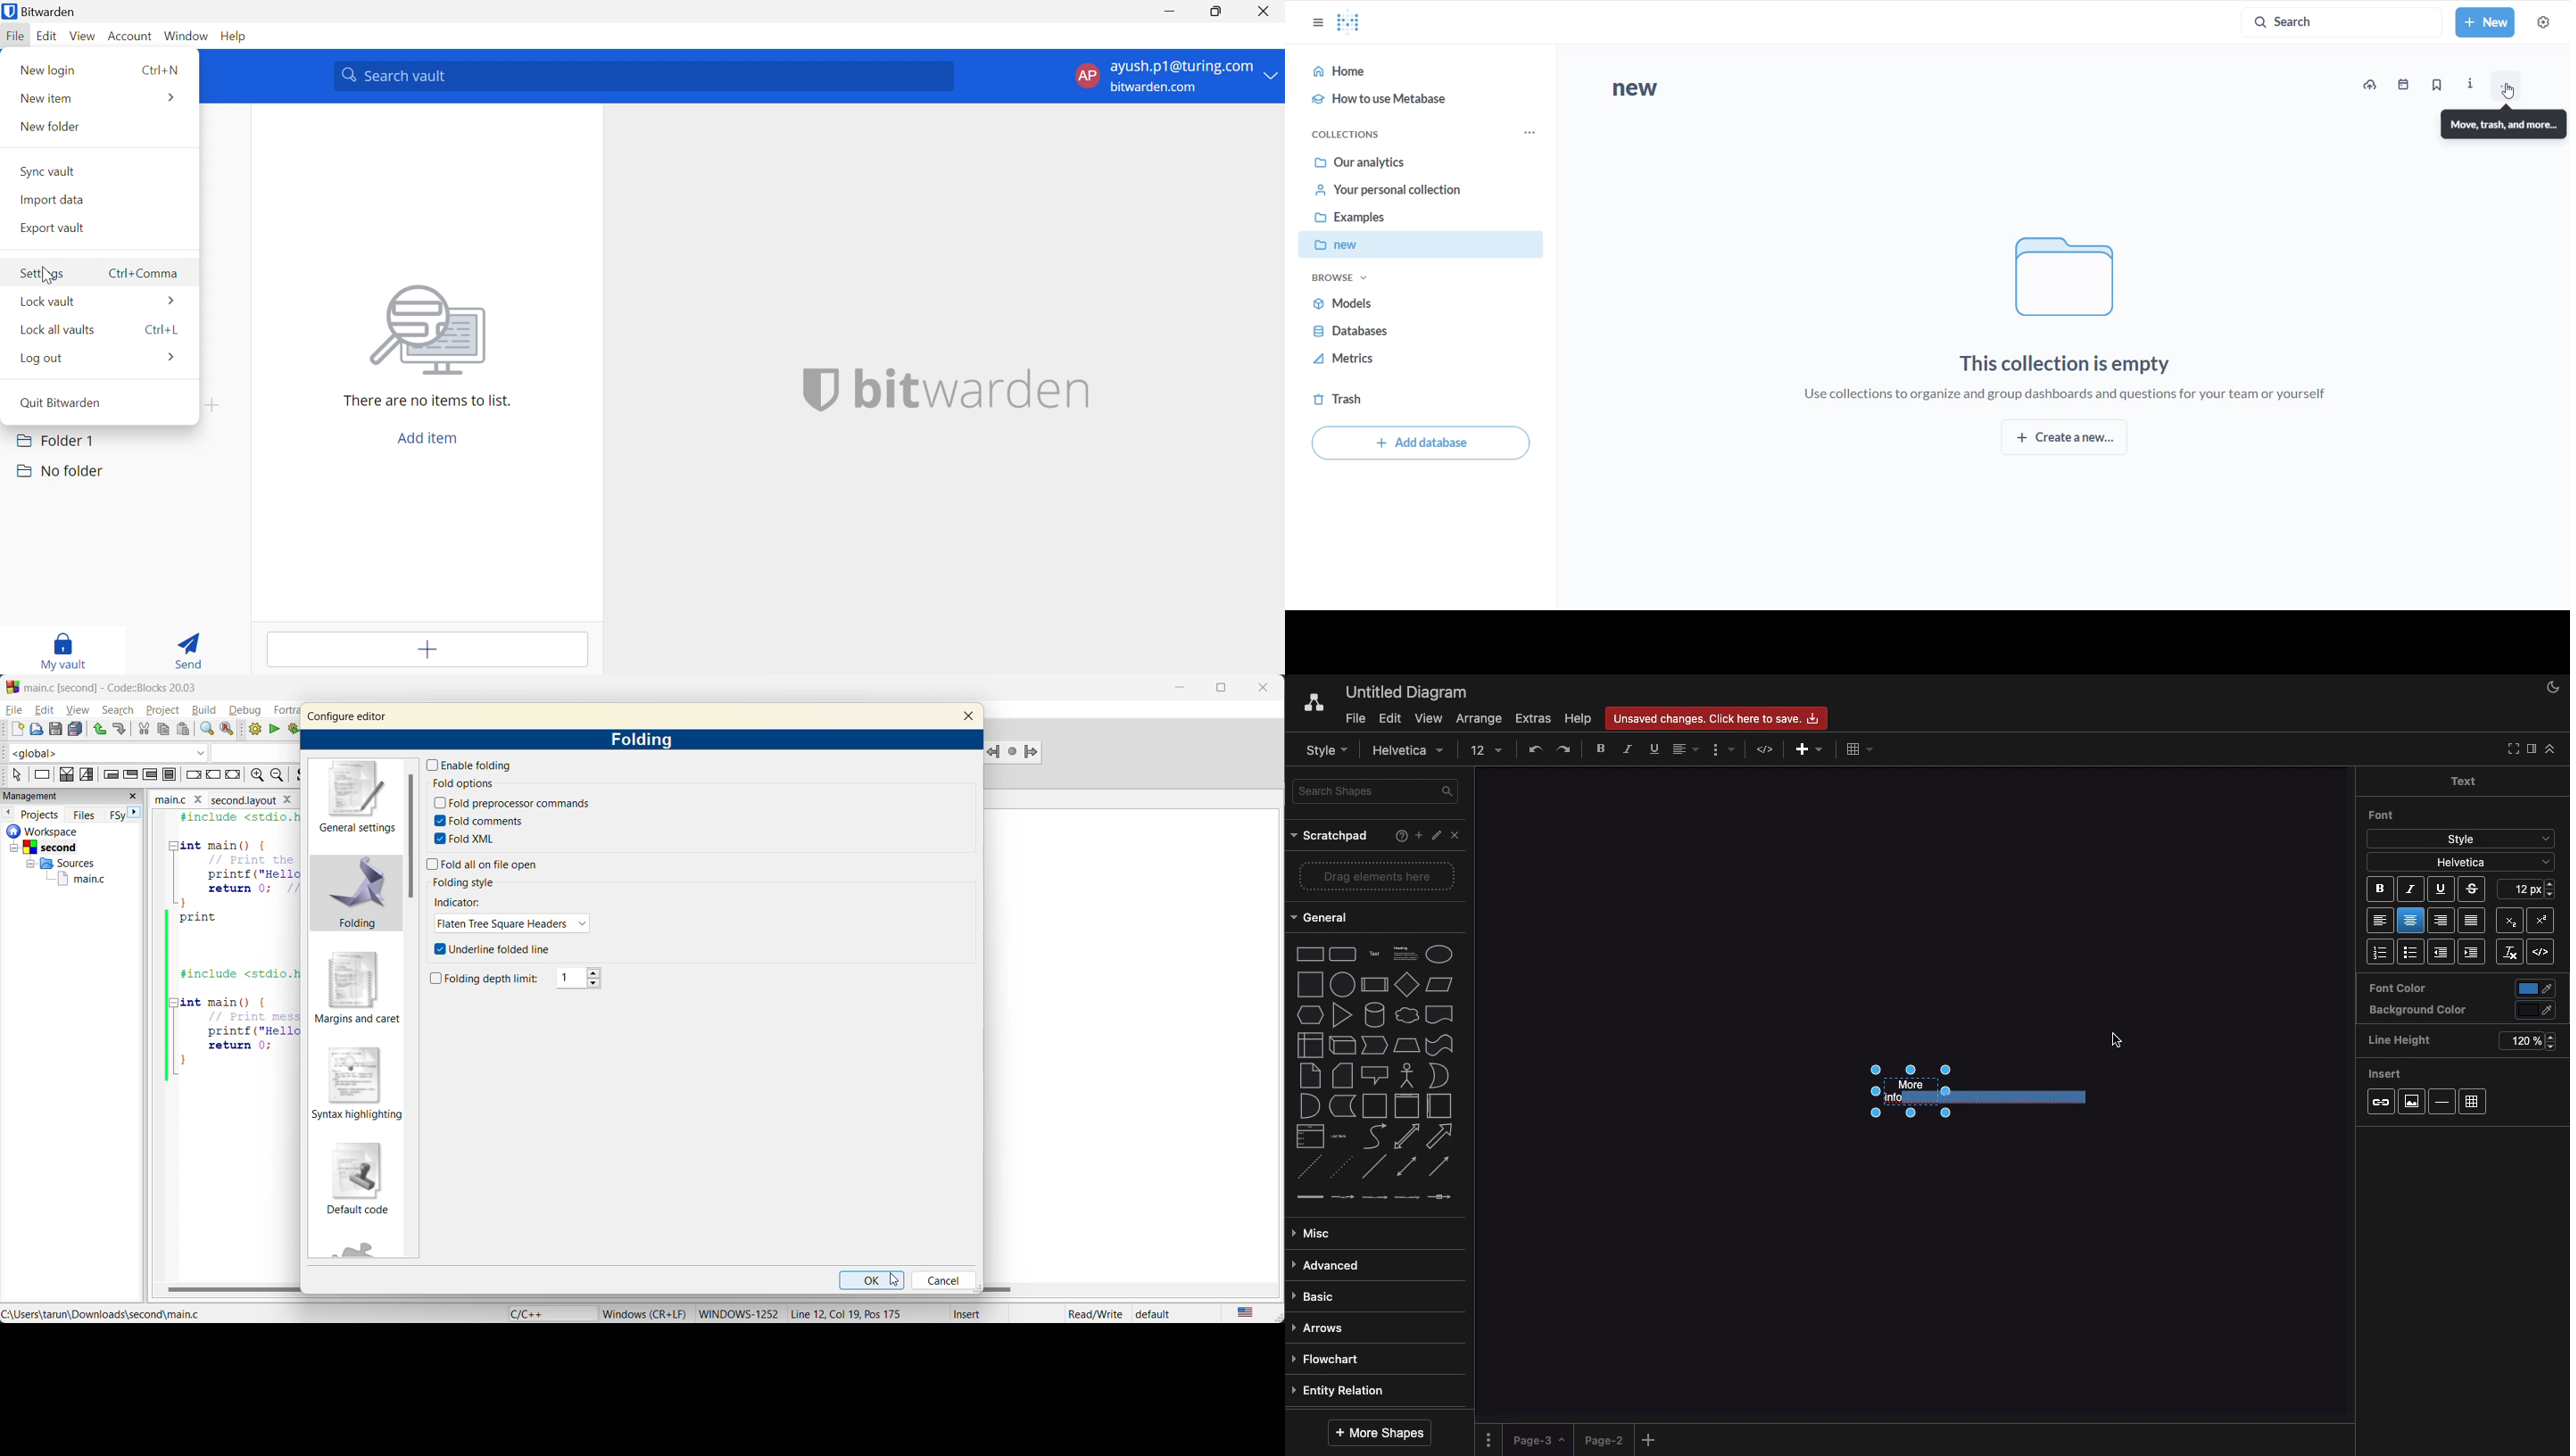  Describe the element at coordinates (1412, 220) in the screenshot. I see `examples` at that location.